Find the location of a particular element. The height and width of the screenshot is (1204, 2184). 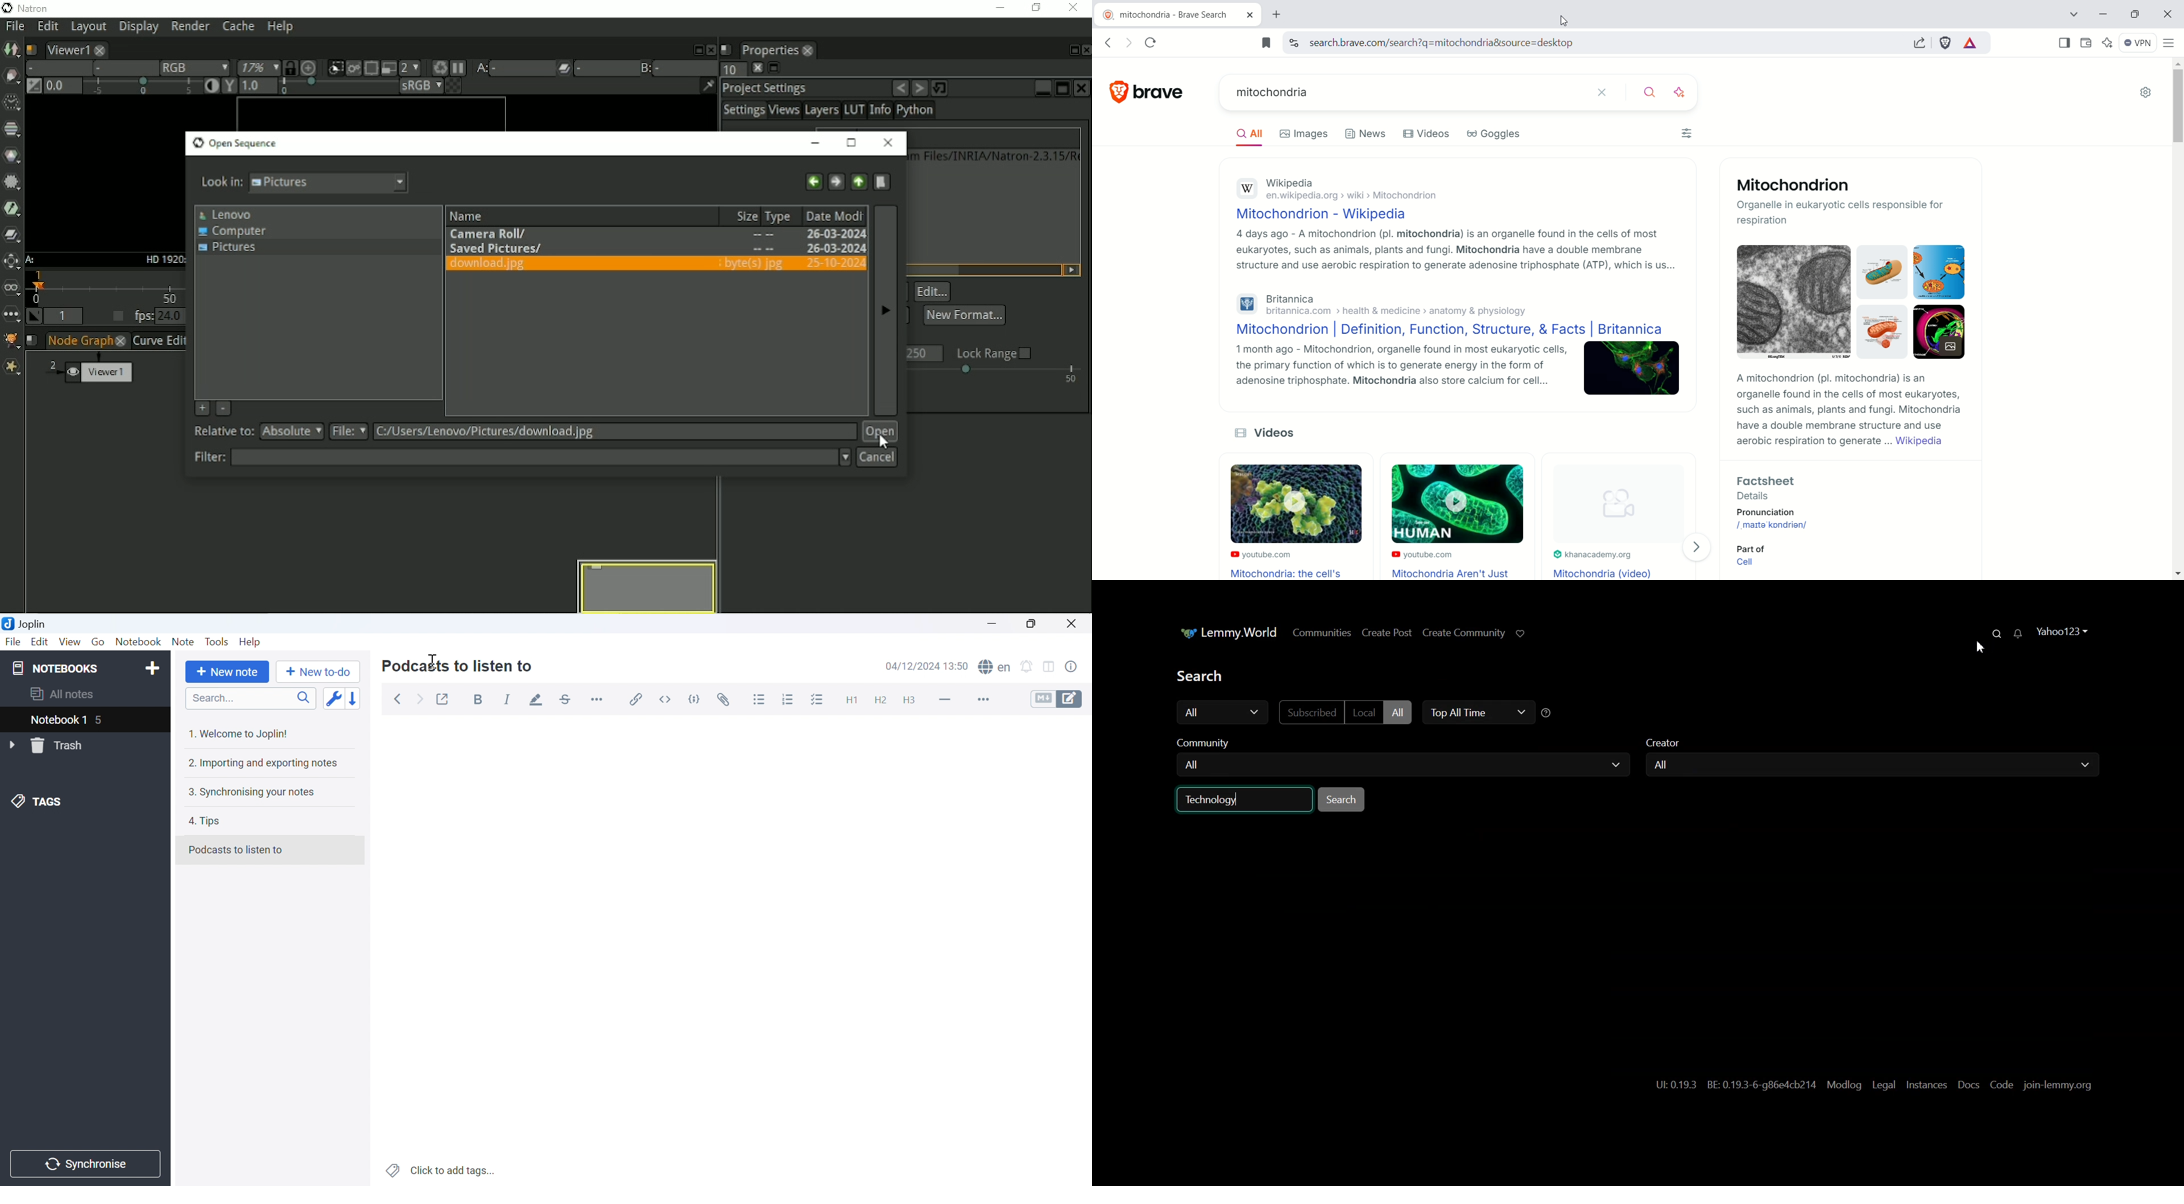

cursor is located at coordinates (1559, 20).